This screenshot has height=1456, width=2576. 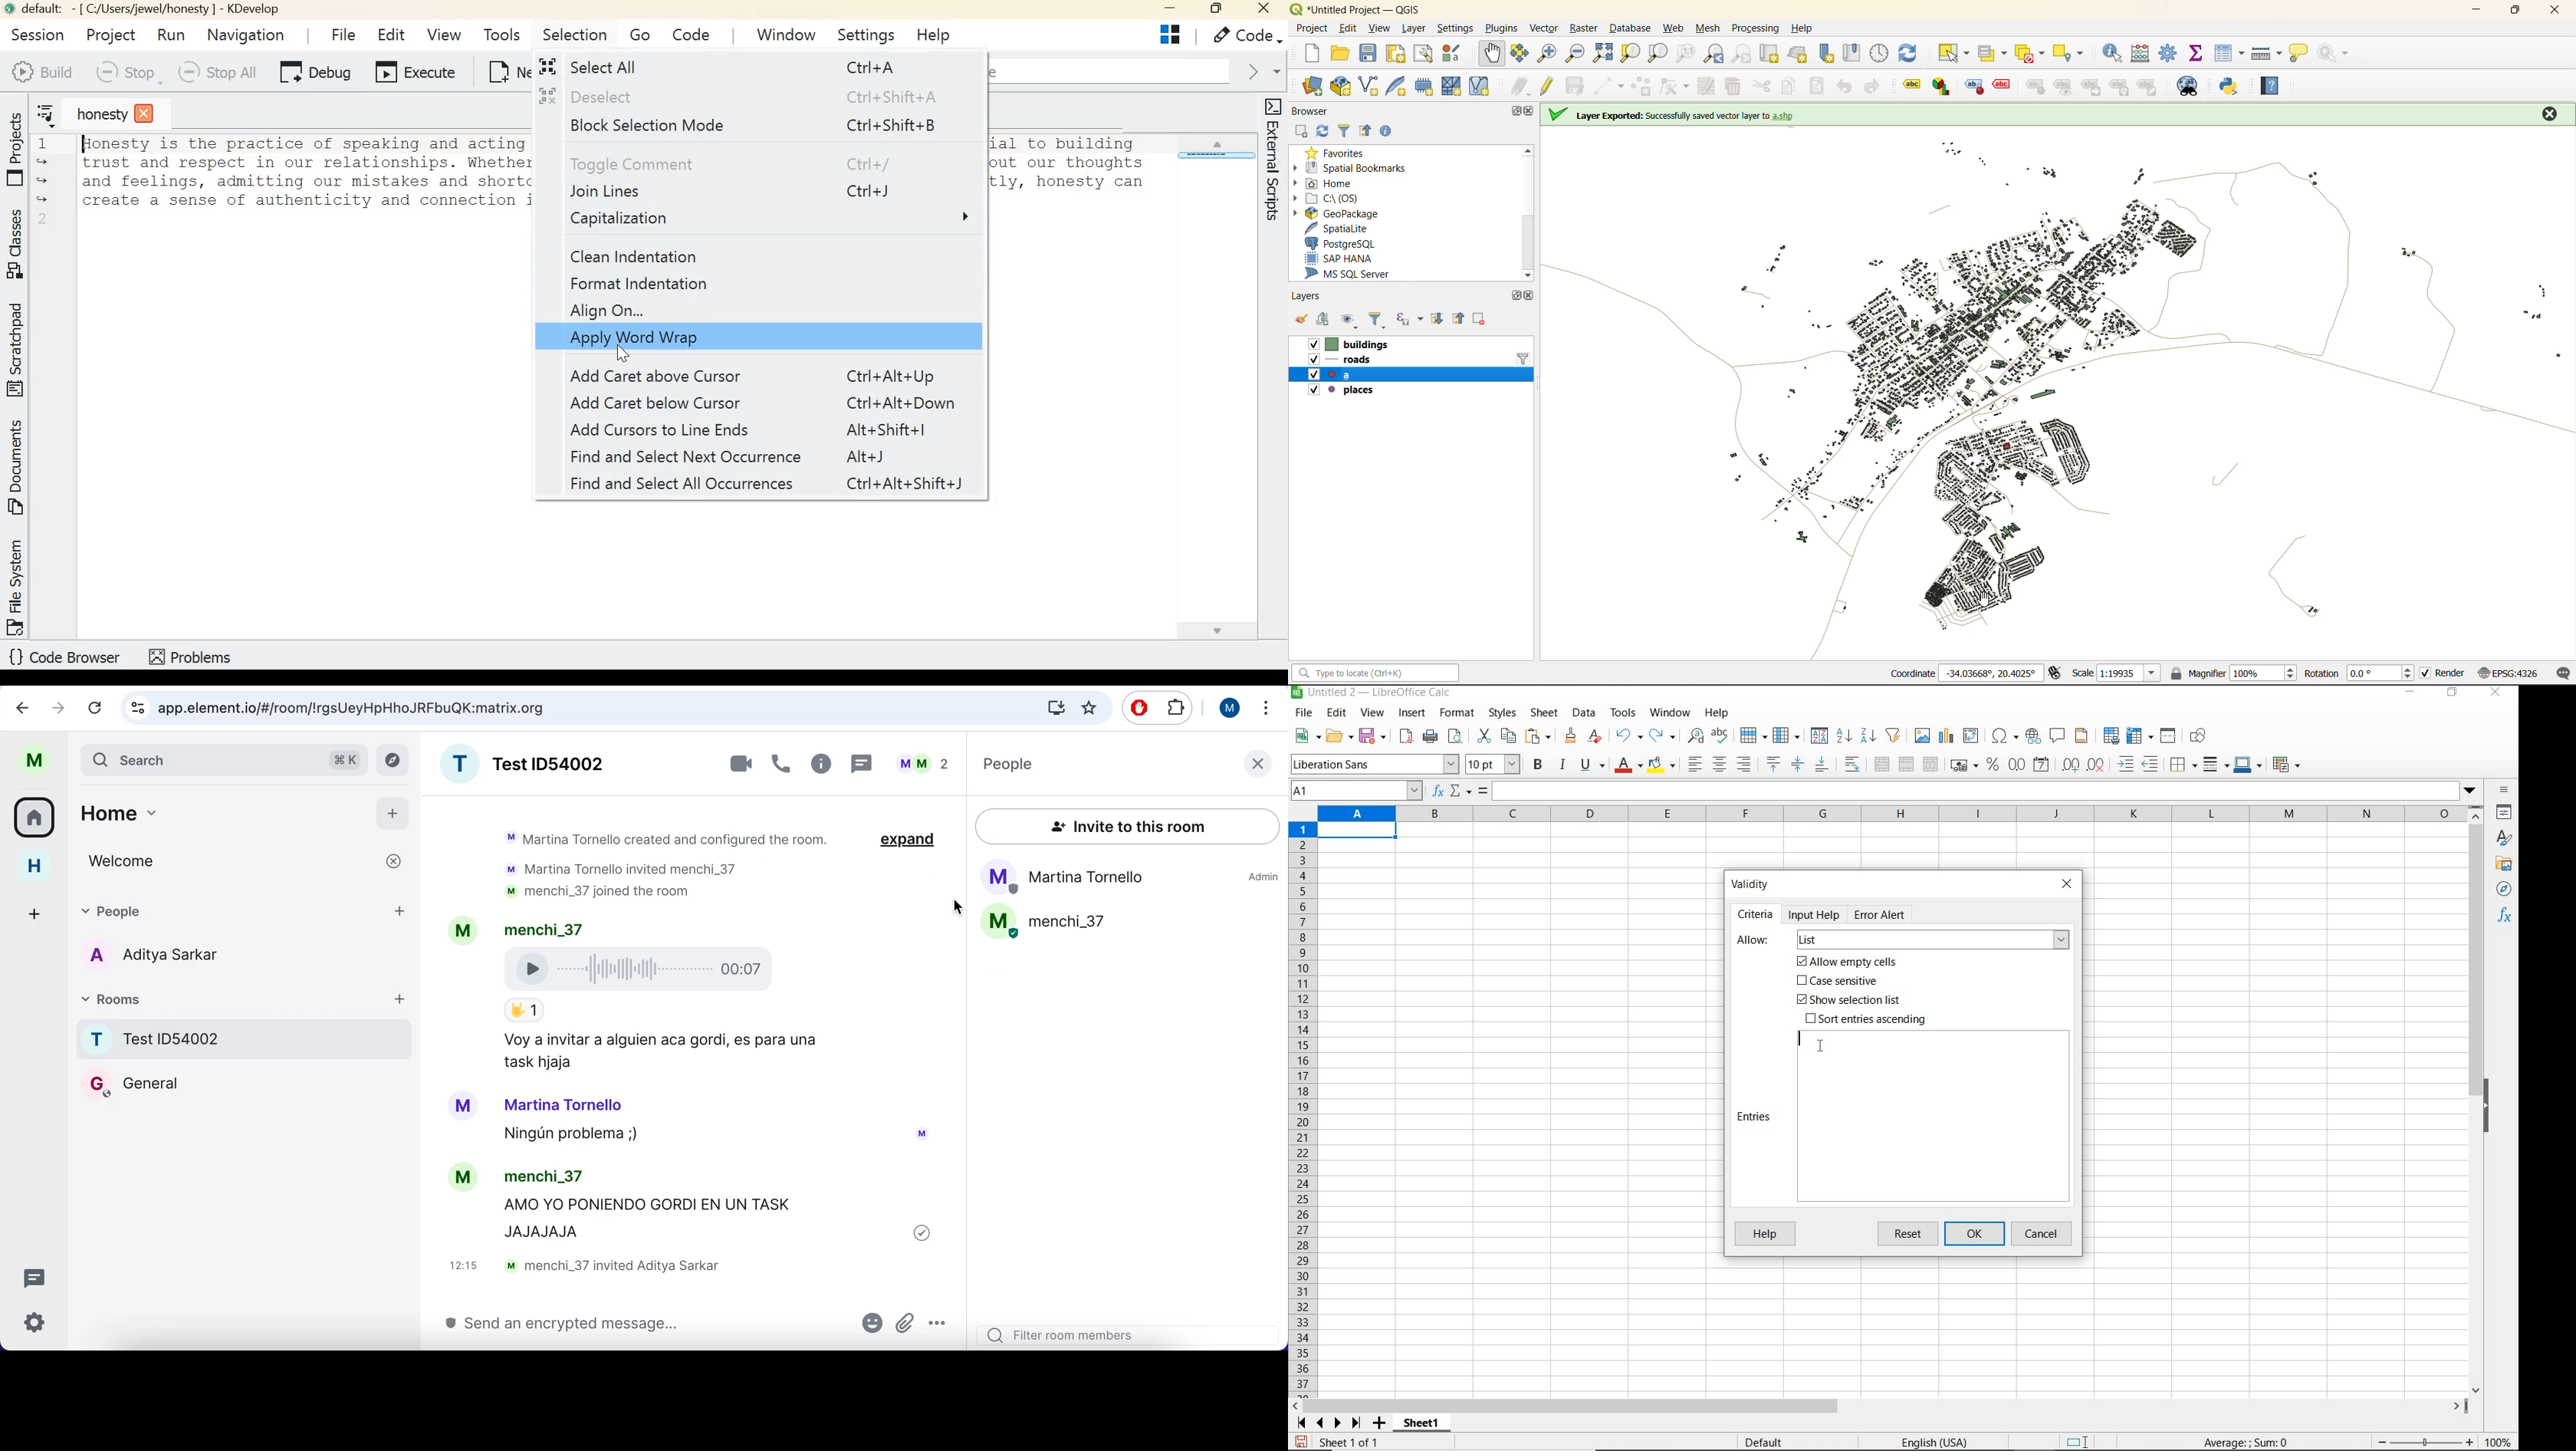 I want to click on chat, so click(x=39, y=1277).